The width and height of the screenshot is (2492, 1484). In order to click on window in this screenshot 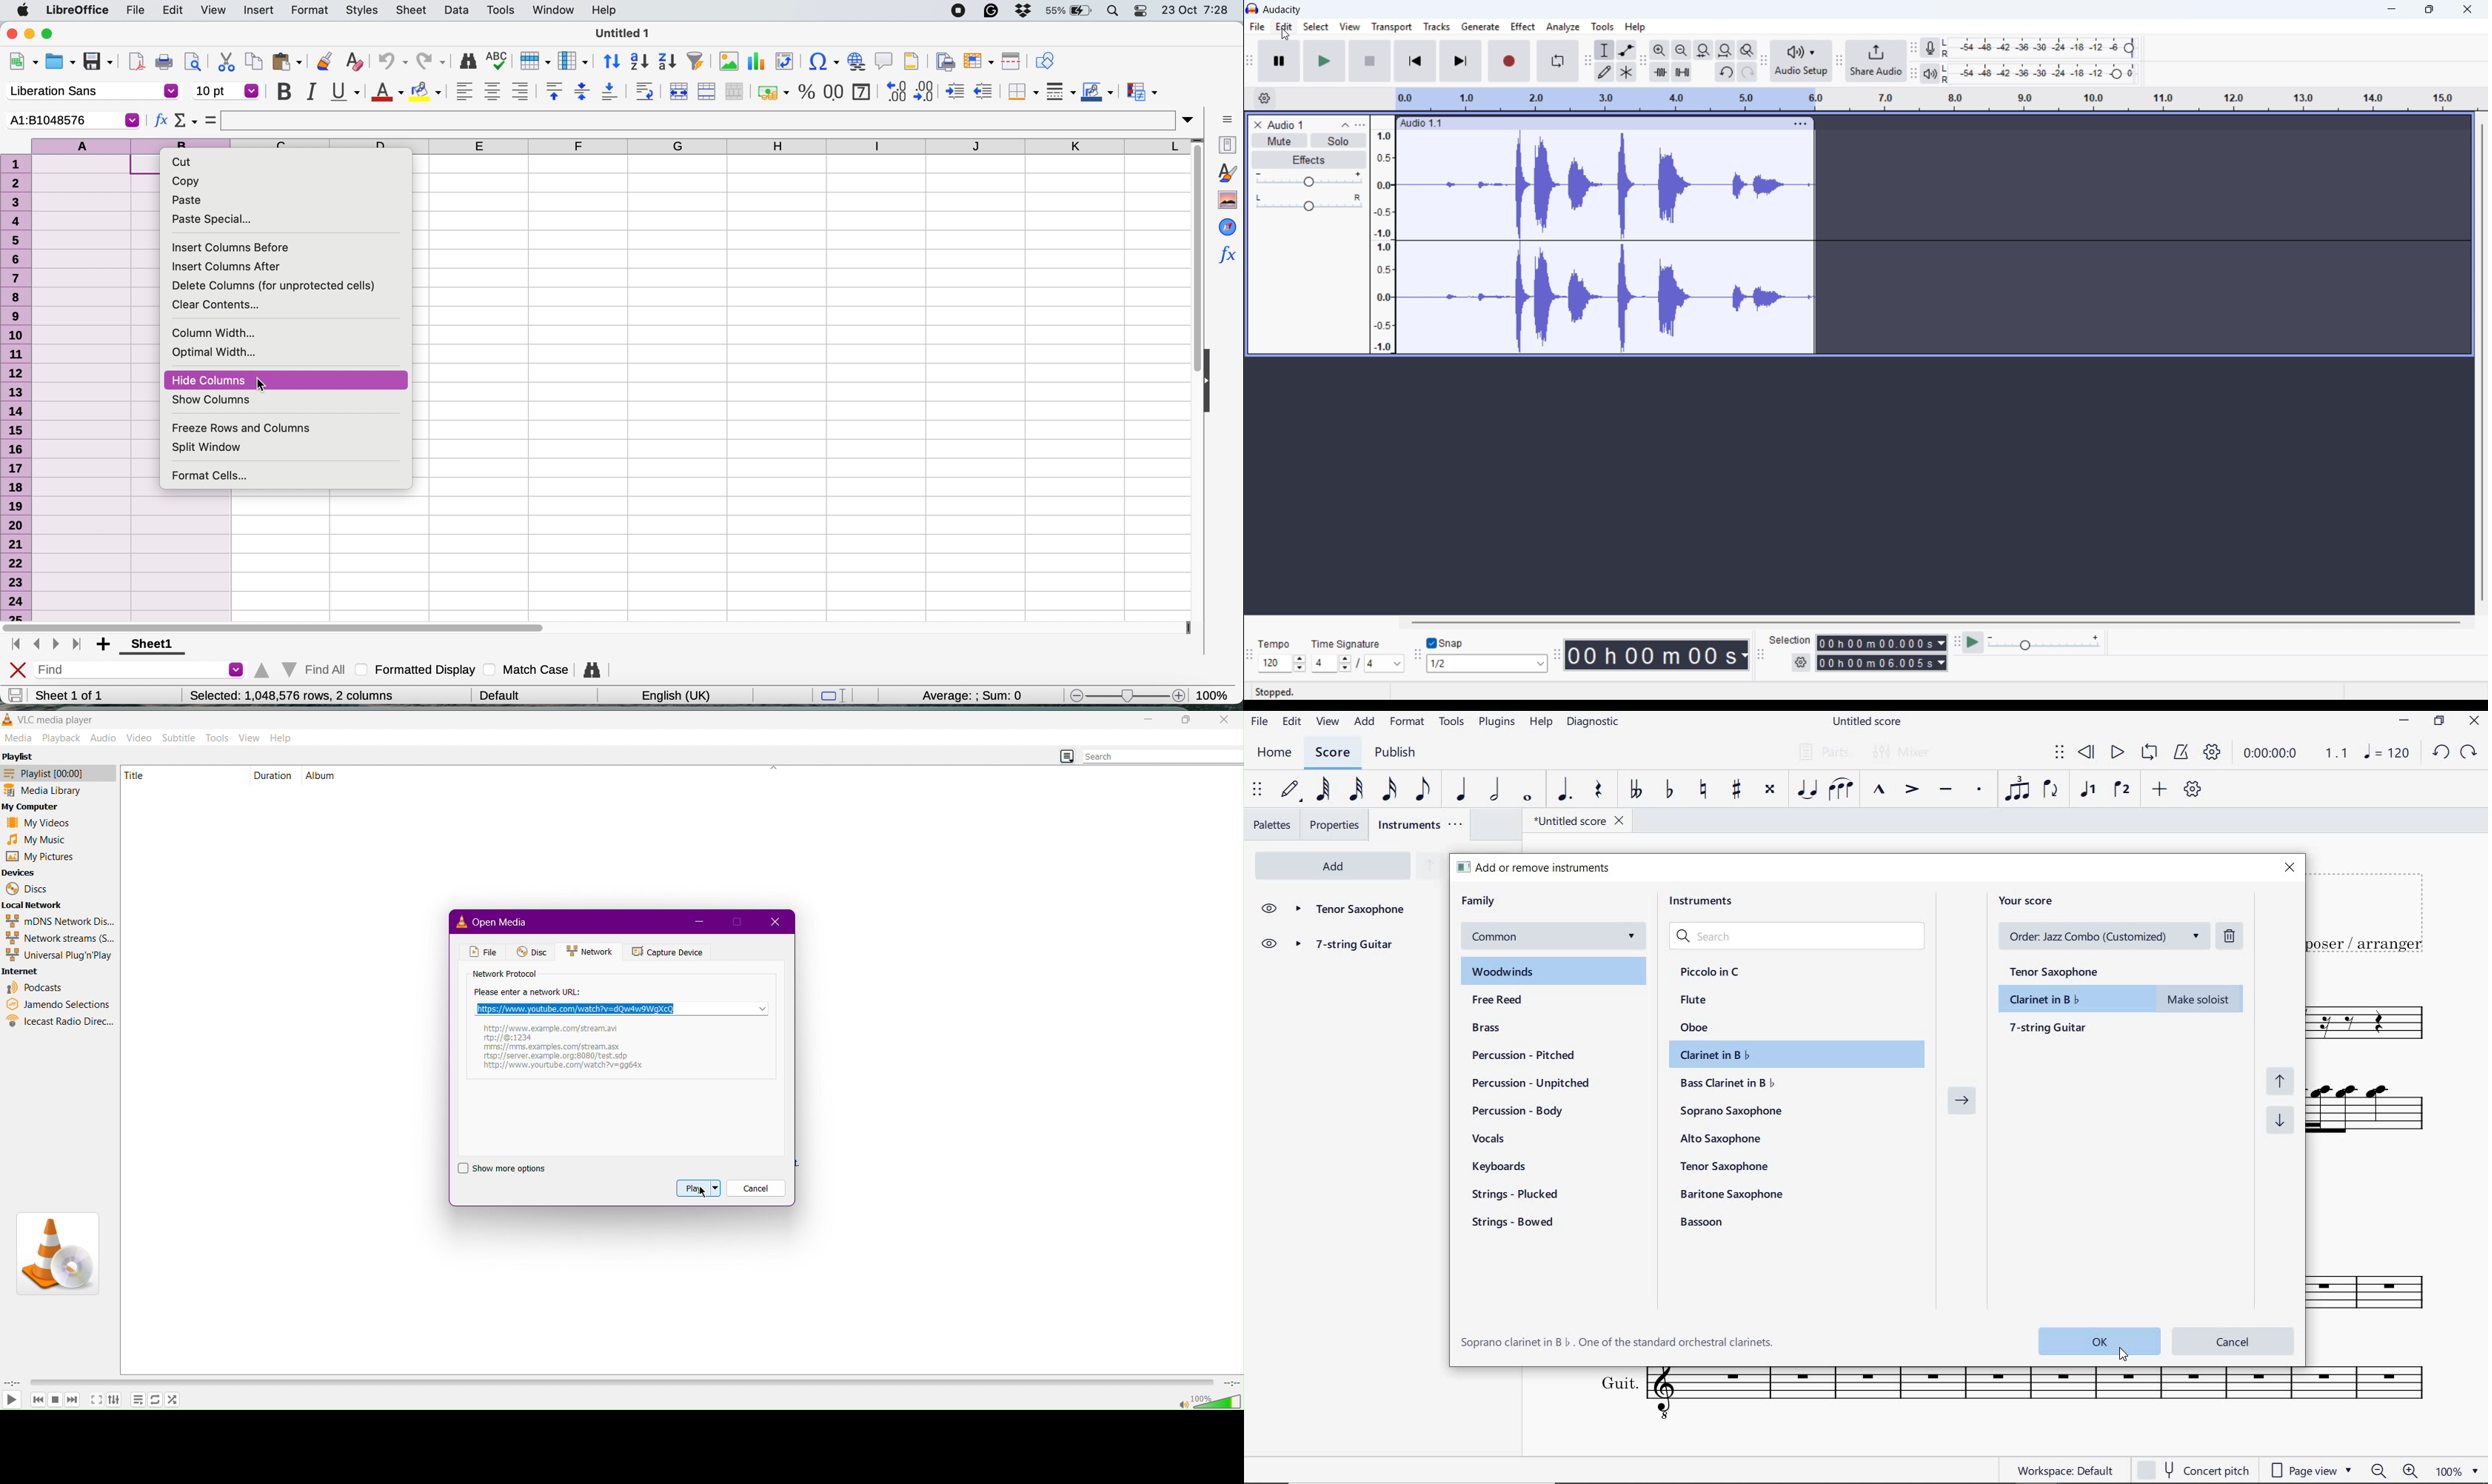, I will do `click(553, 10)`.